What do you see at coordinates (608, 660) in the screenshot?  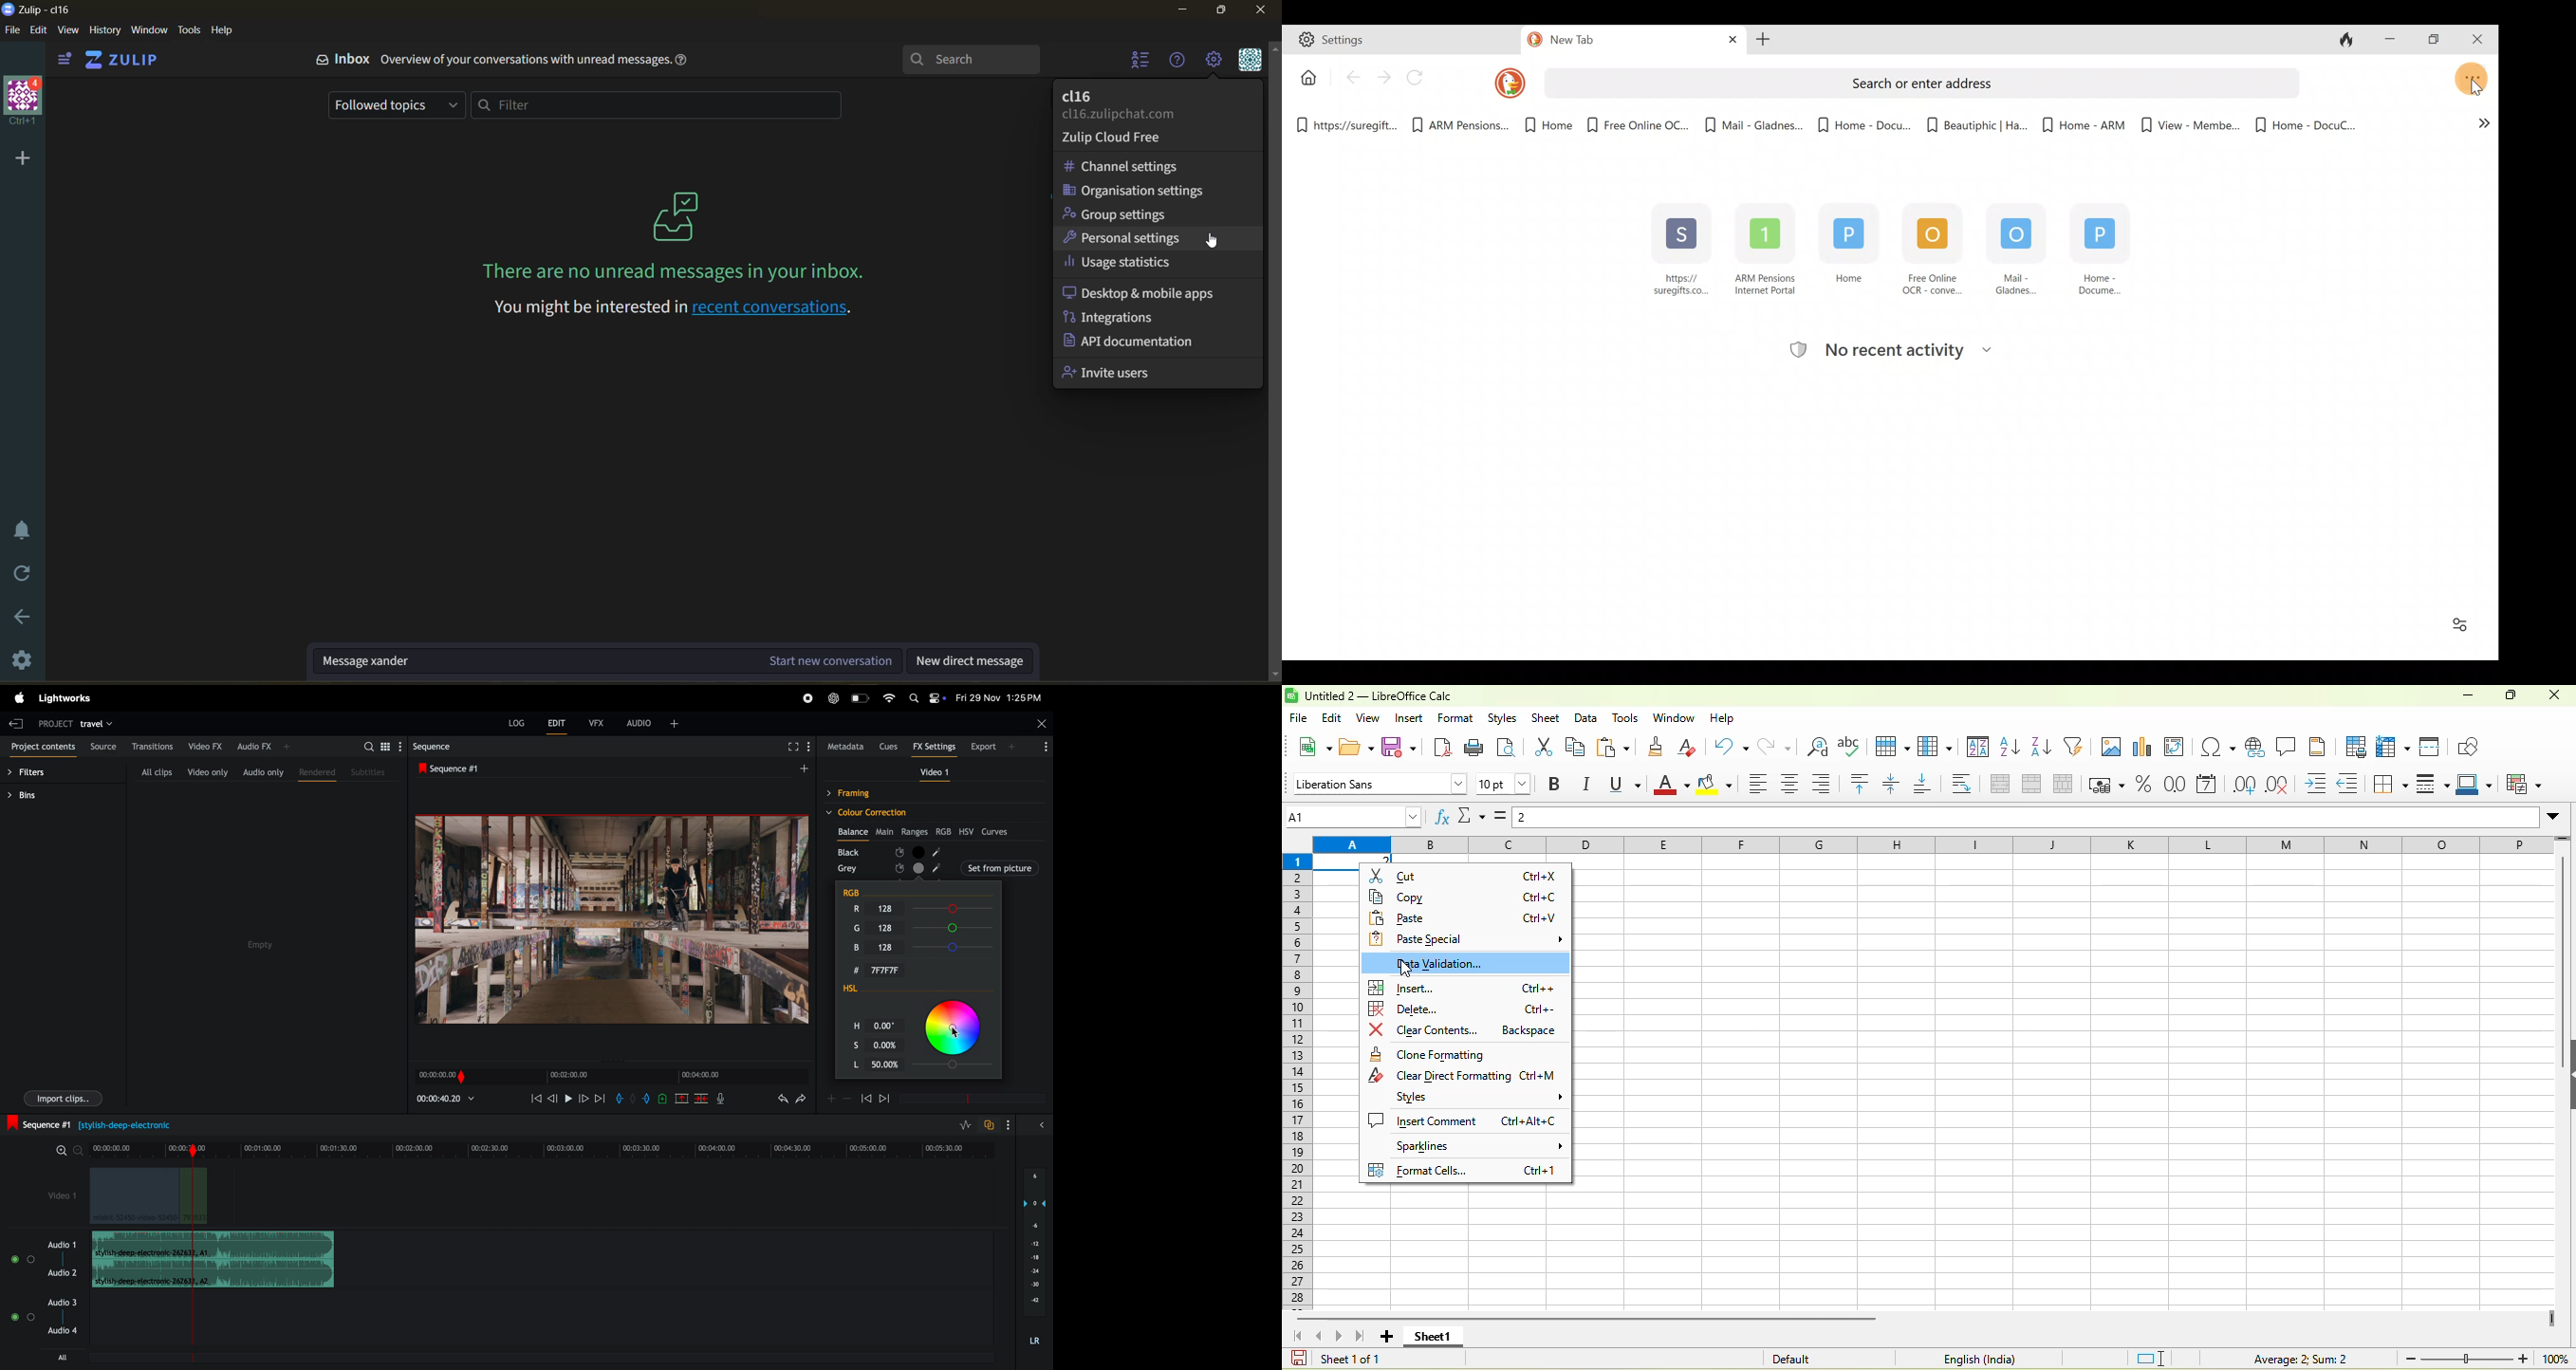 I see `start new conversation` at bounding box center [608, 660].